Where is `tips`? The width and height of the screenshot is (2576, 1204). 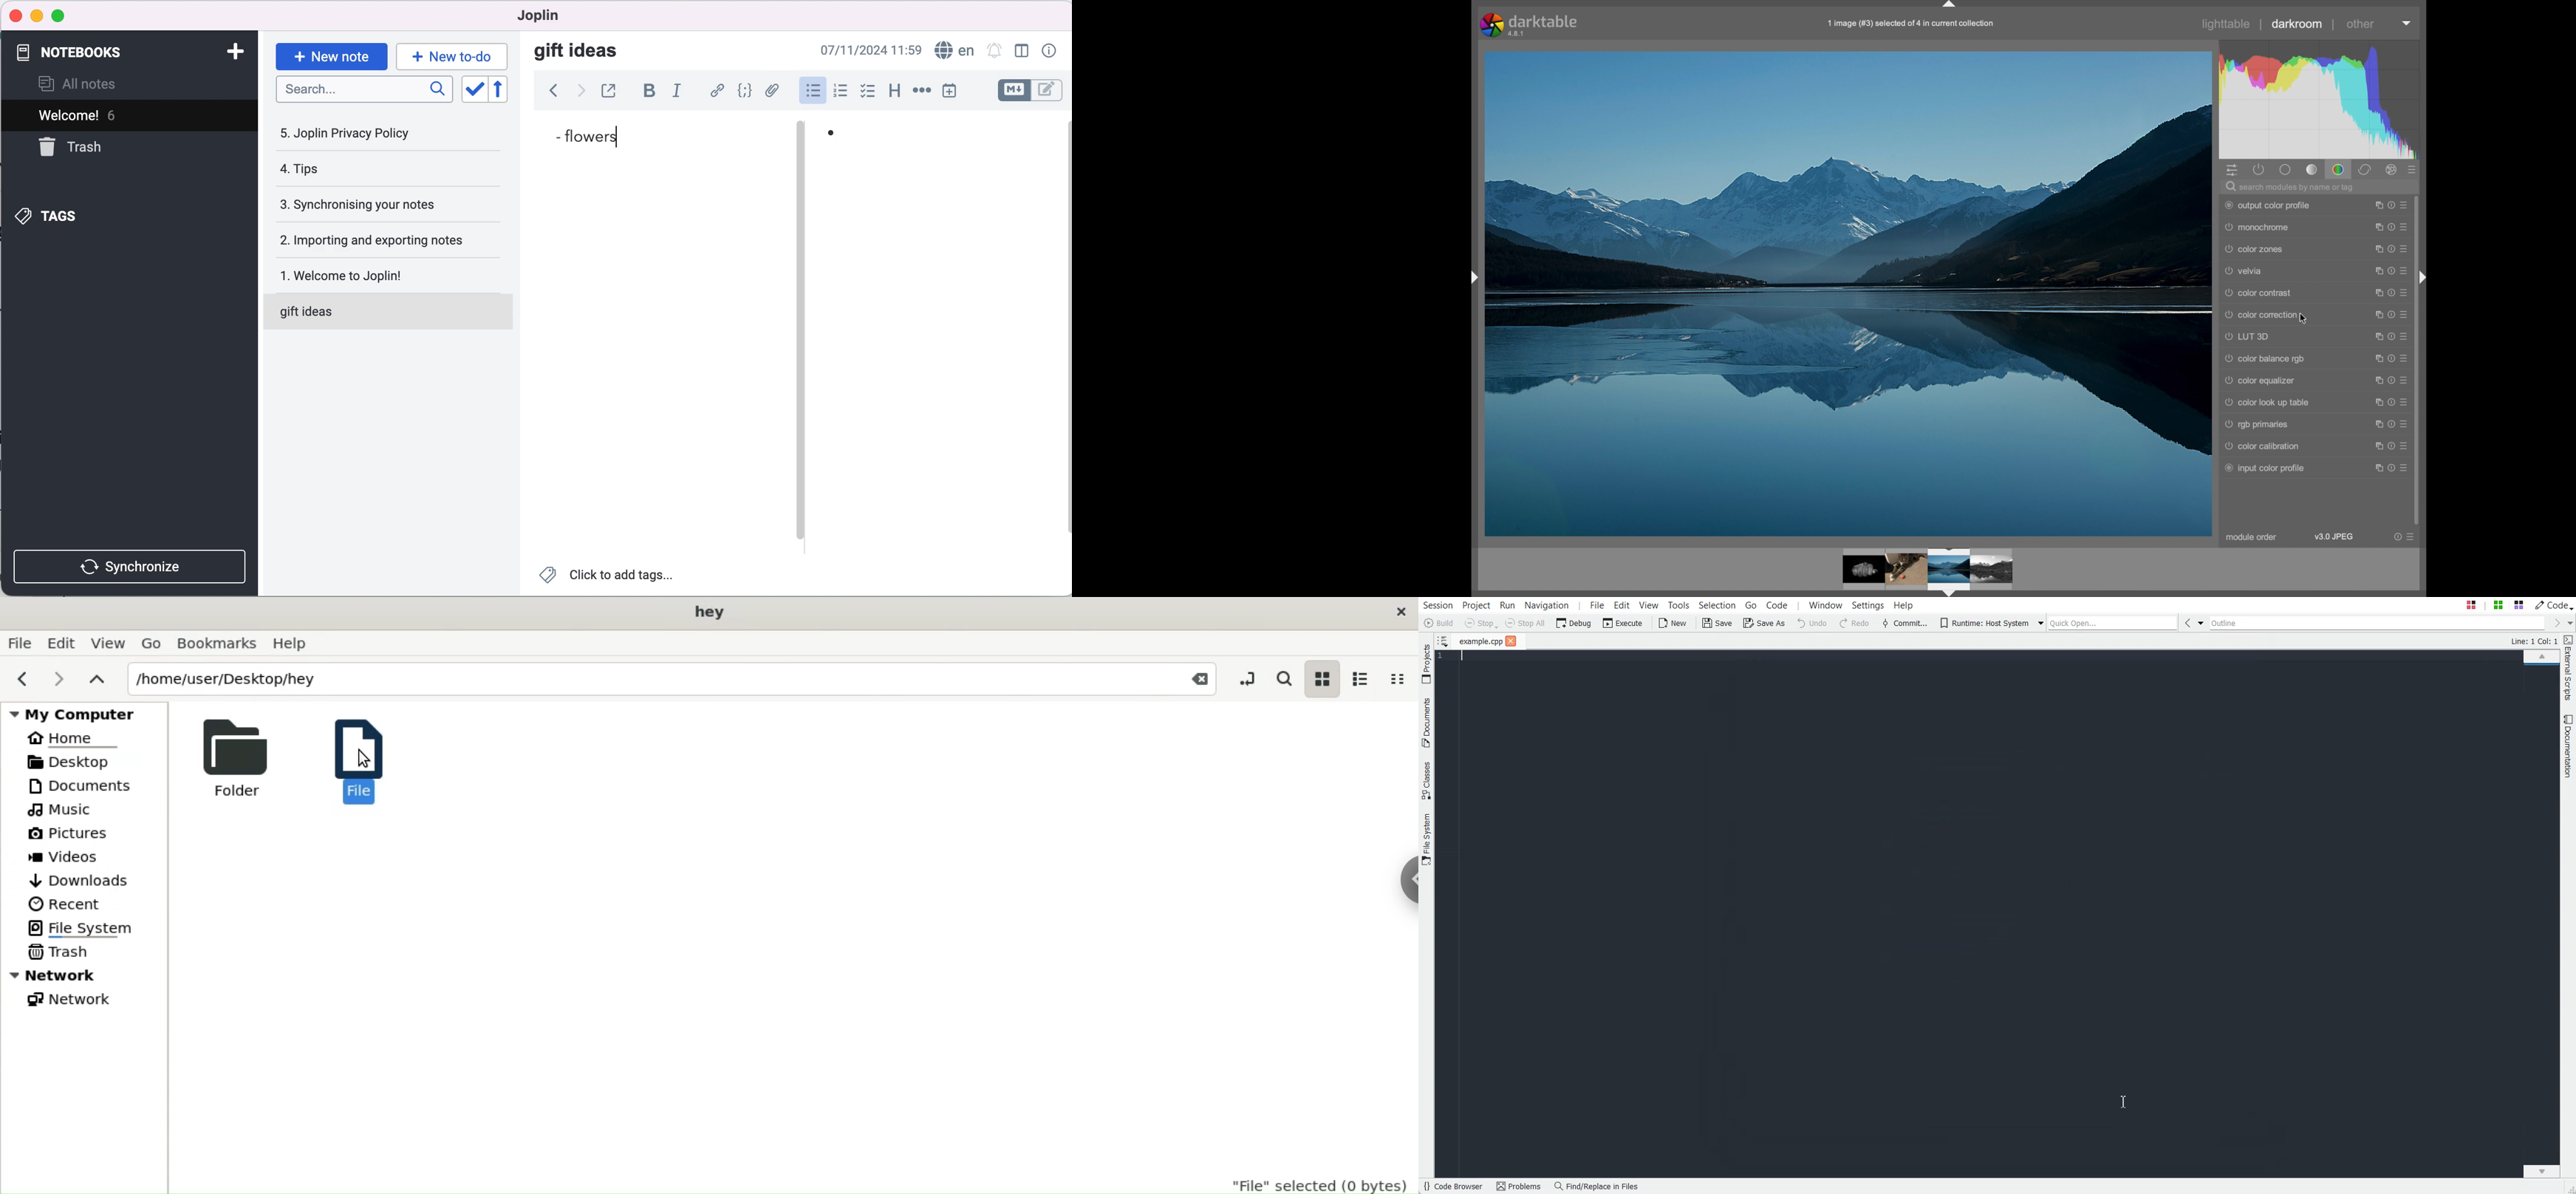 tips is located at coordinates (360, 170).